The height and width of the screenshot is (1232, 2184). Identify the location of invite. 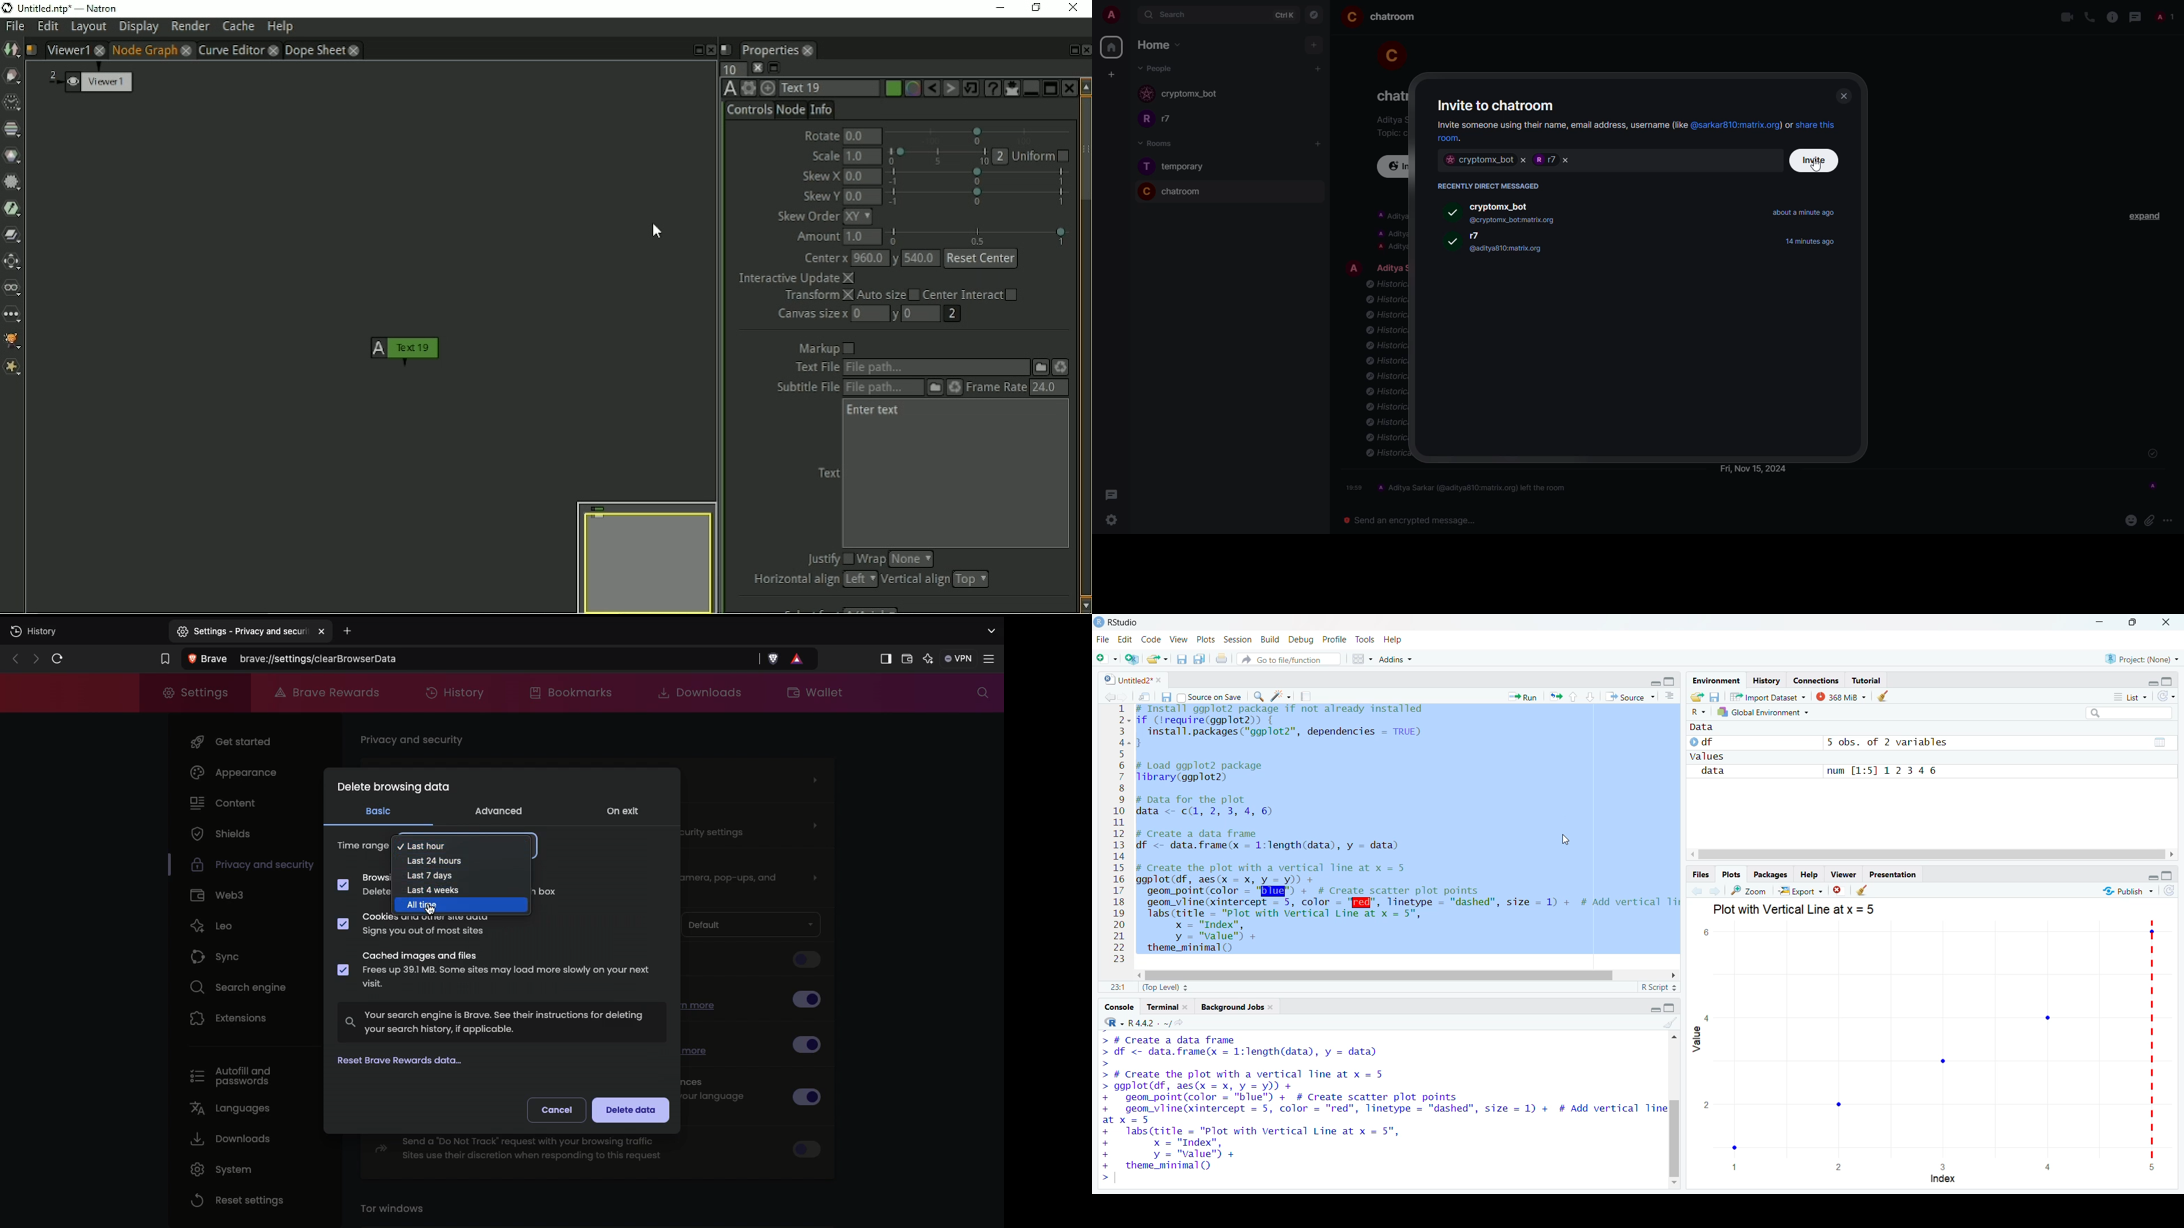
(1815, 160).